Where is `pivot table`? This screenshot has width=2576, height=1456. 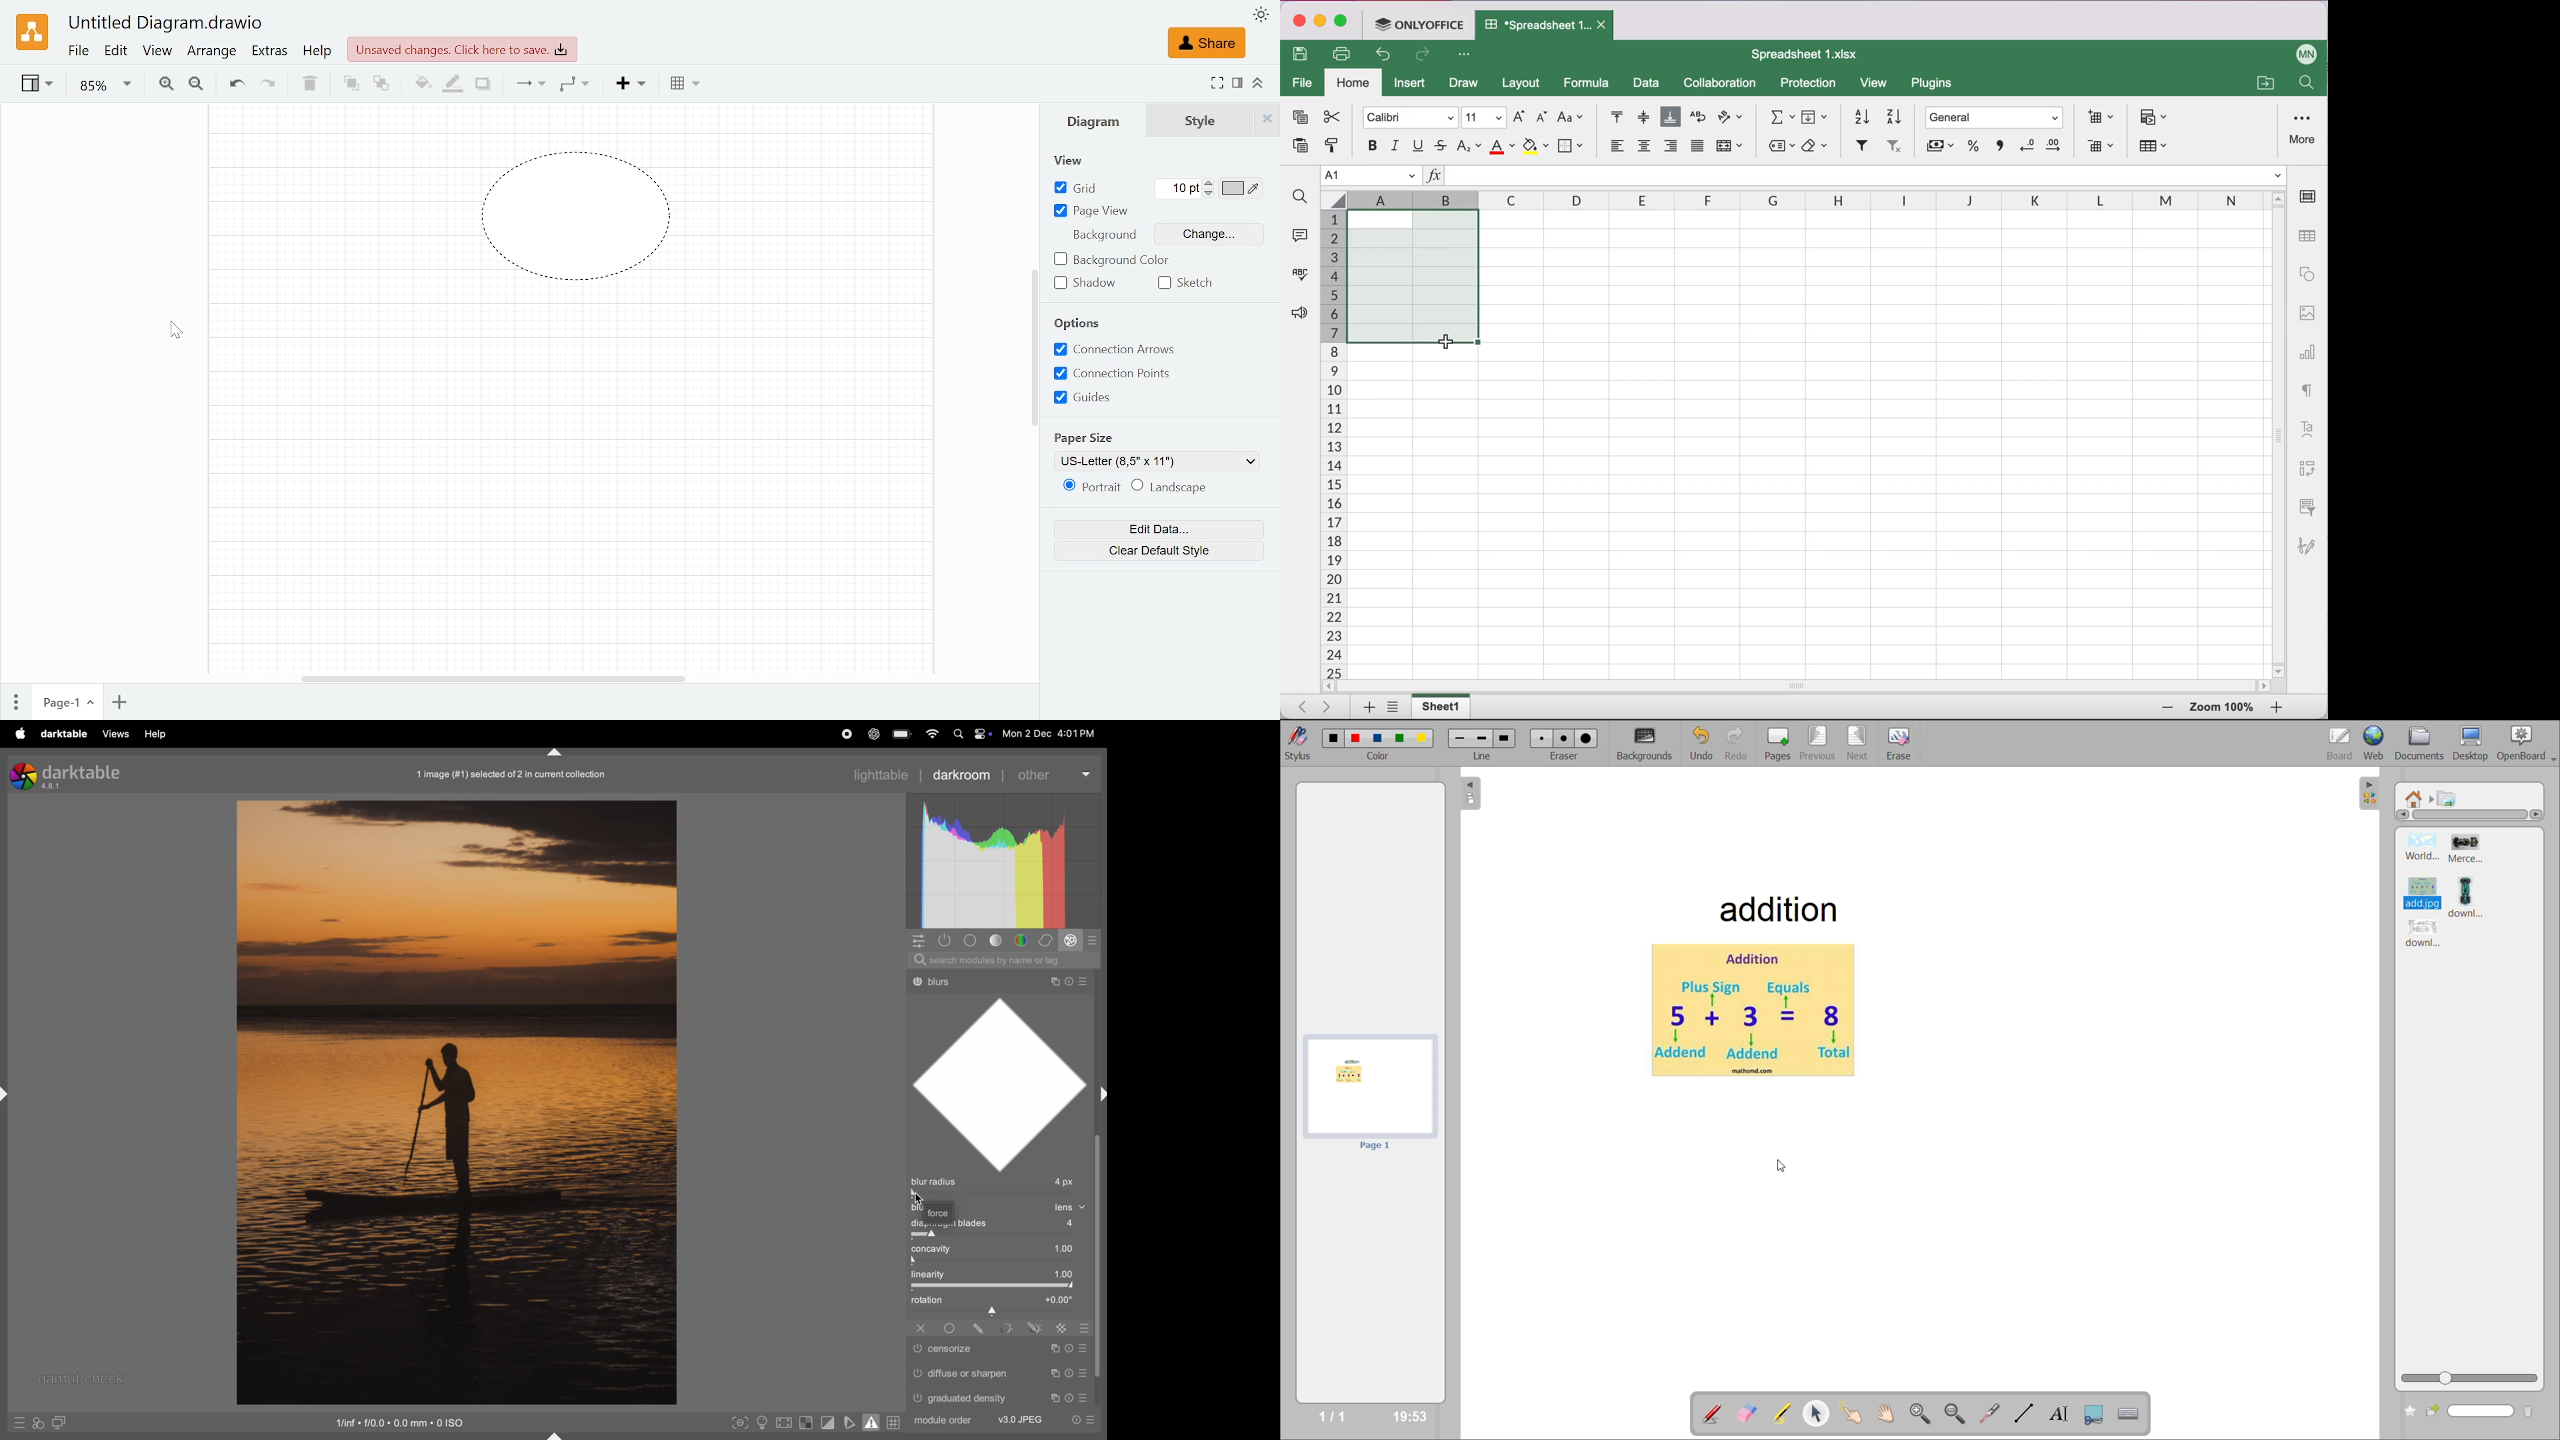
pivot table is located at coordinates (2305, 469).